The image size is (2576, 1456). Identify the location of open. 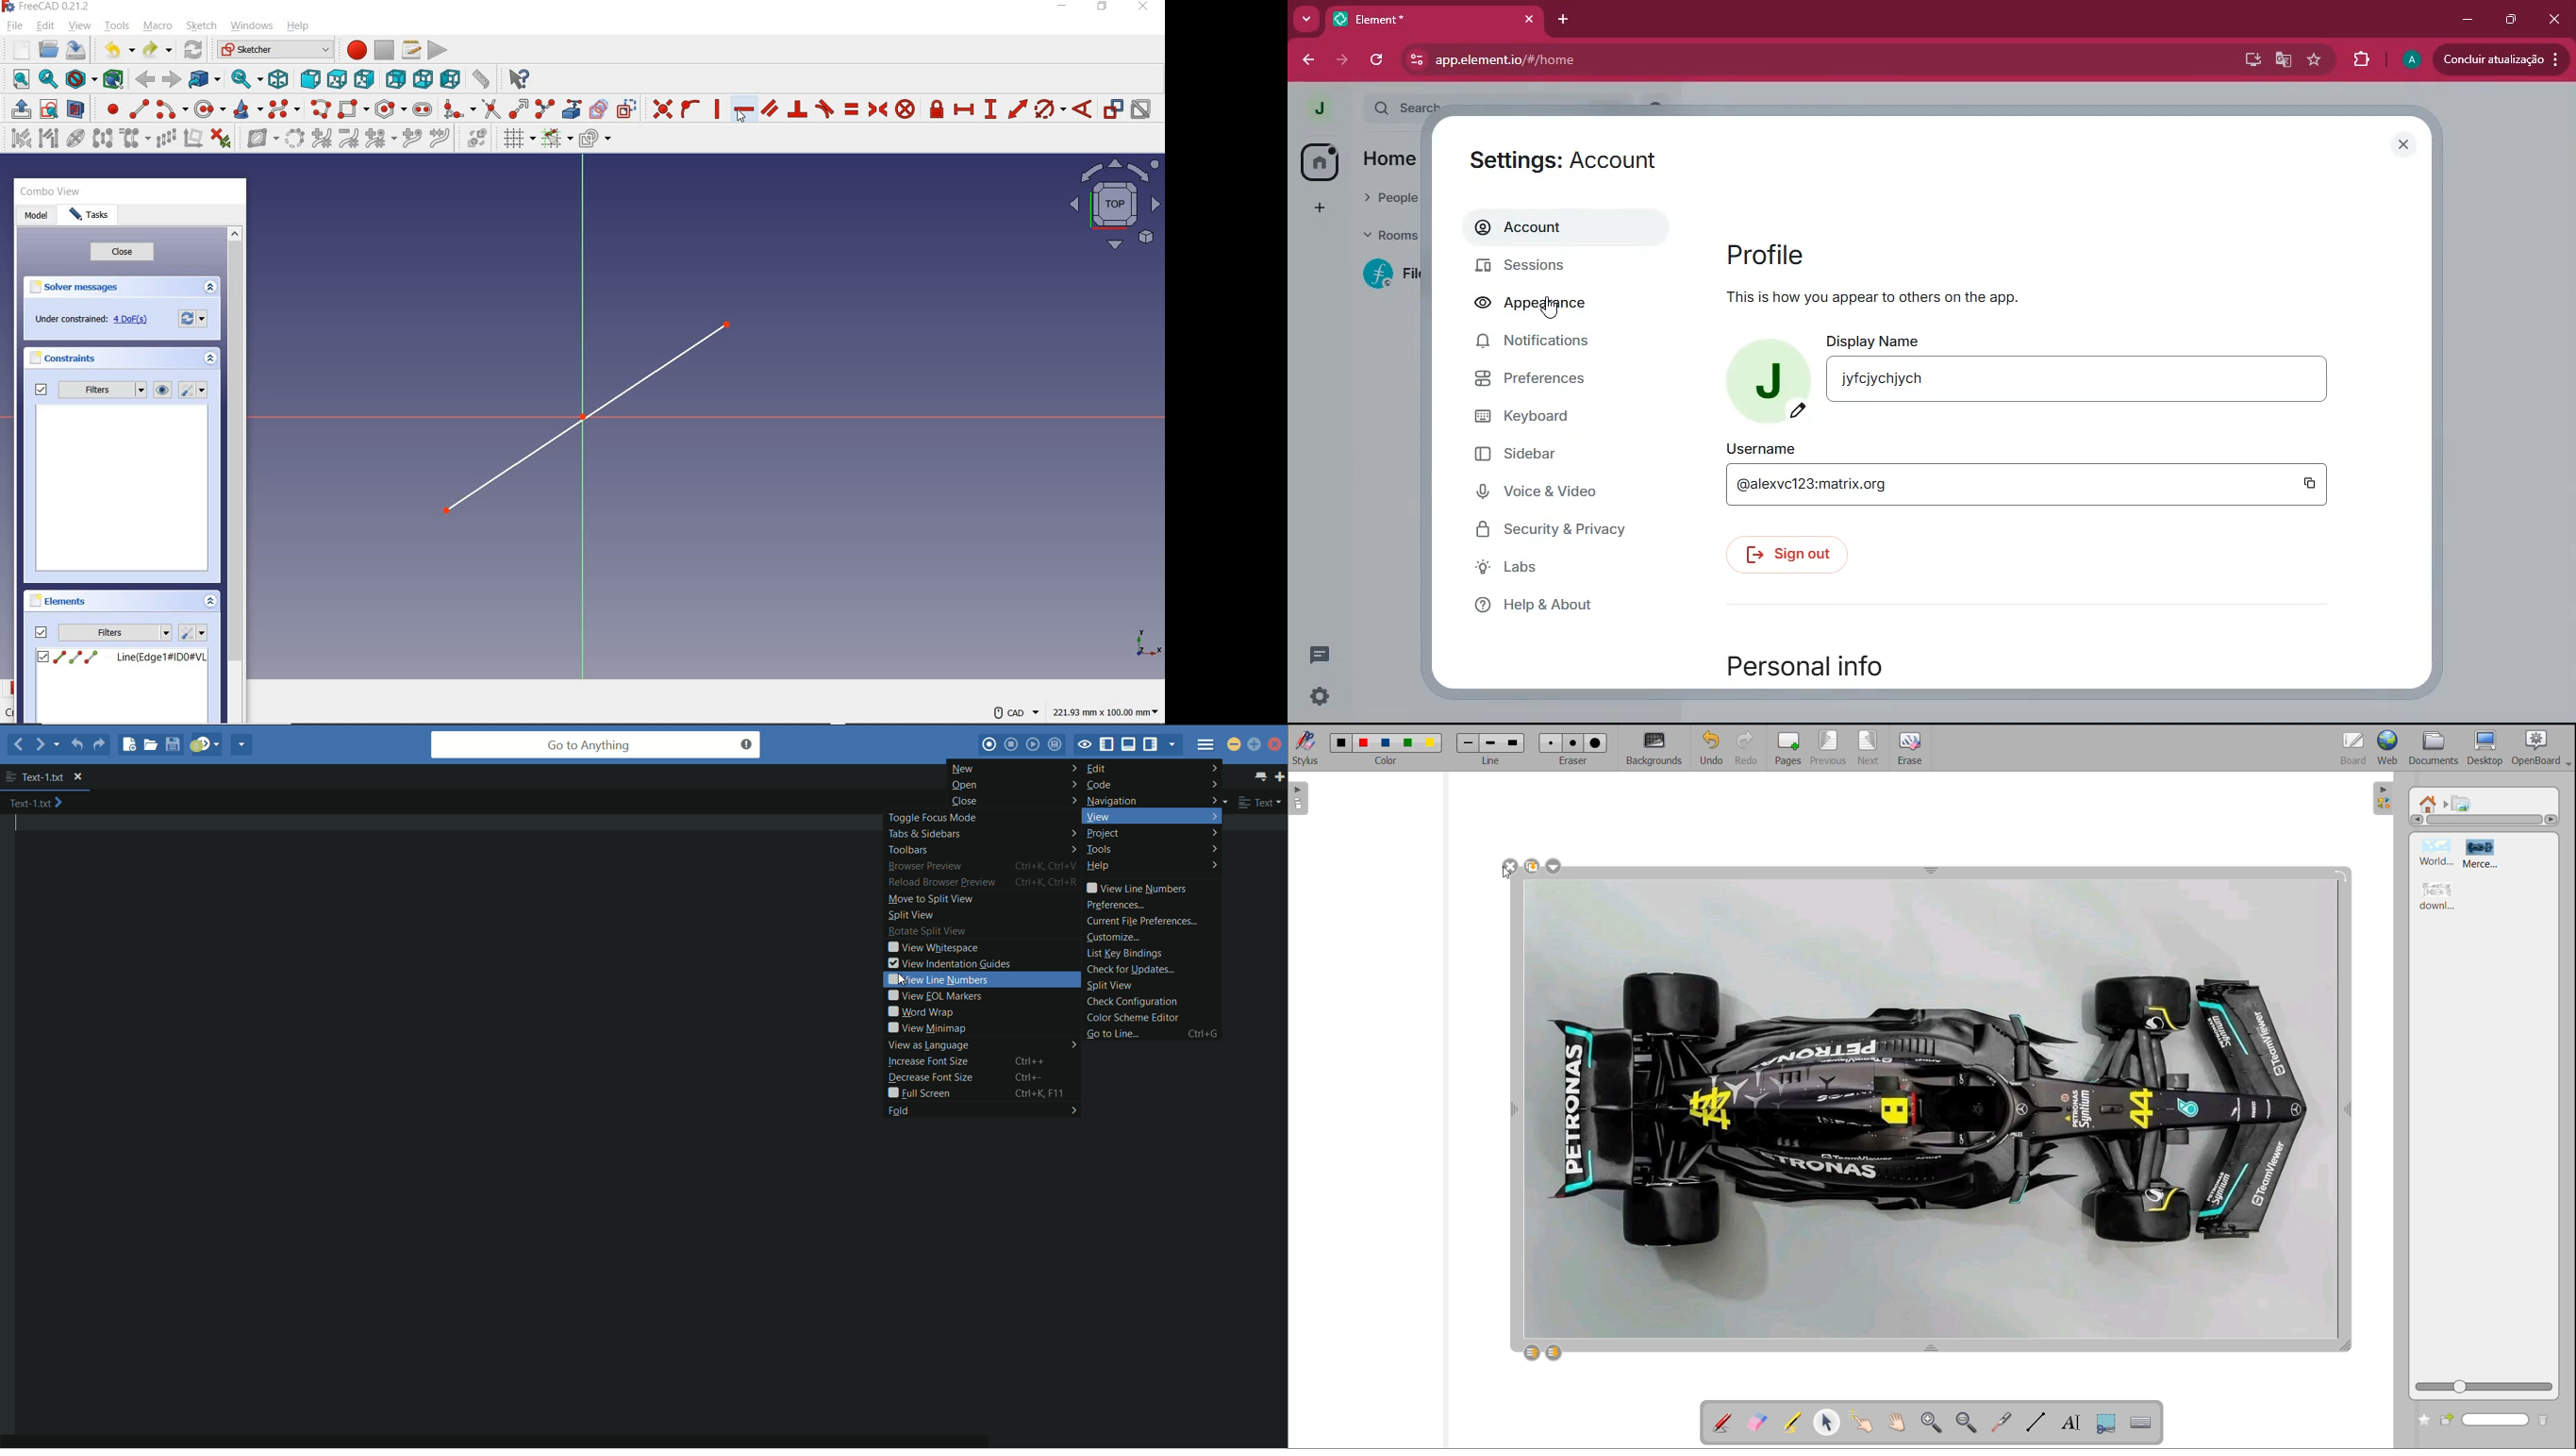
(1014, 785).